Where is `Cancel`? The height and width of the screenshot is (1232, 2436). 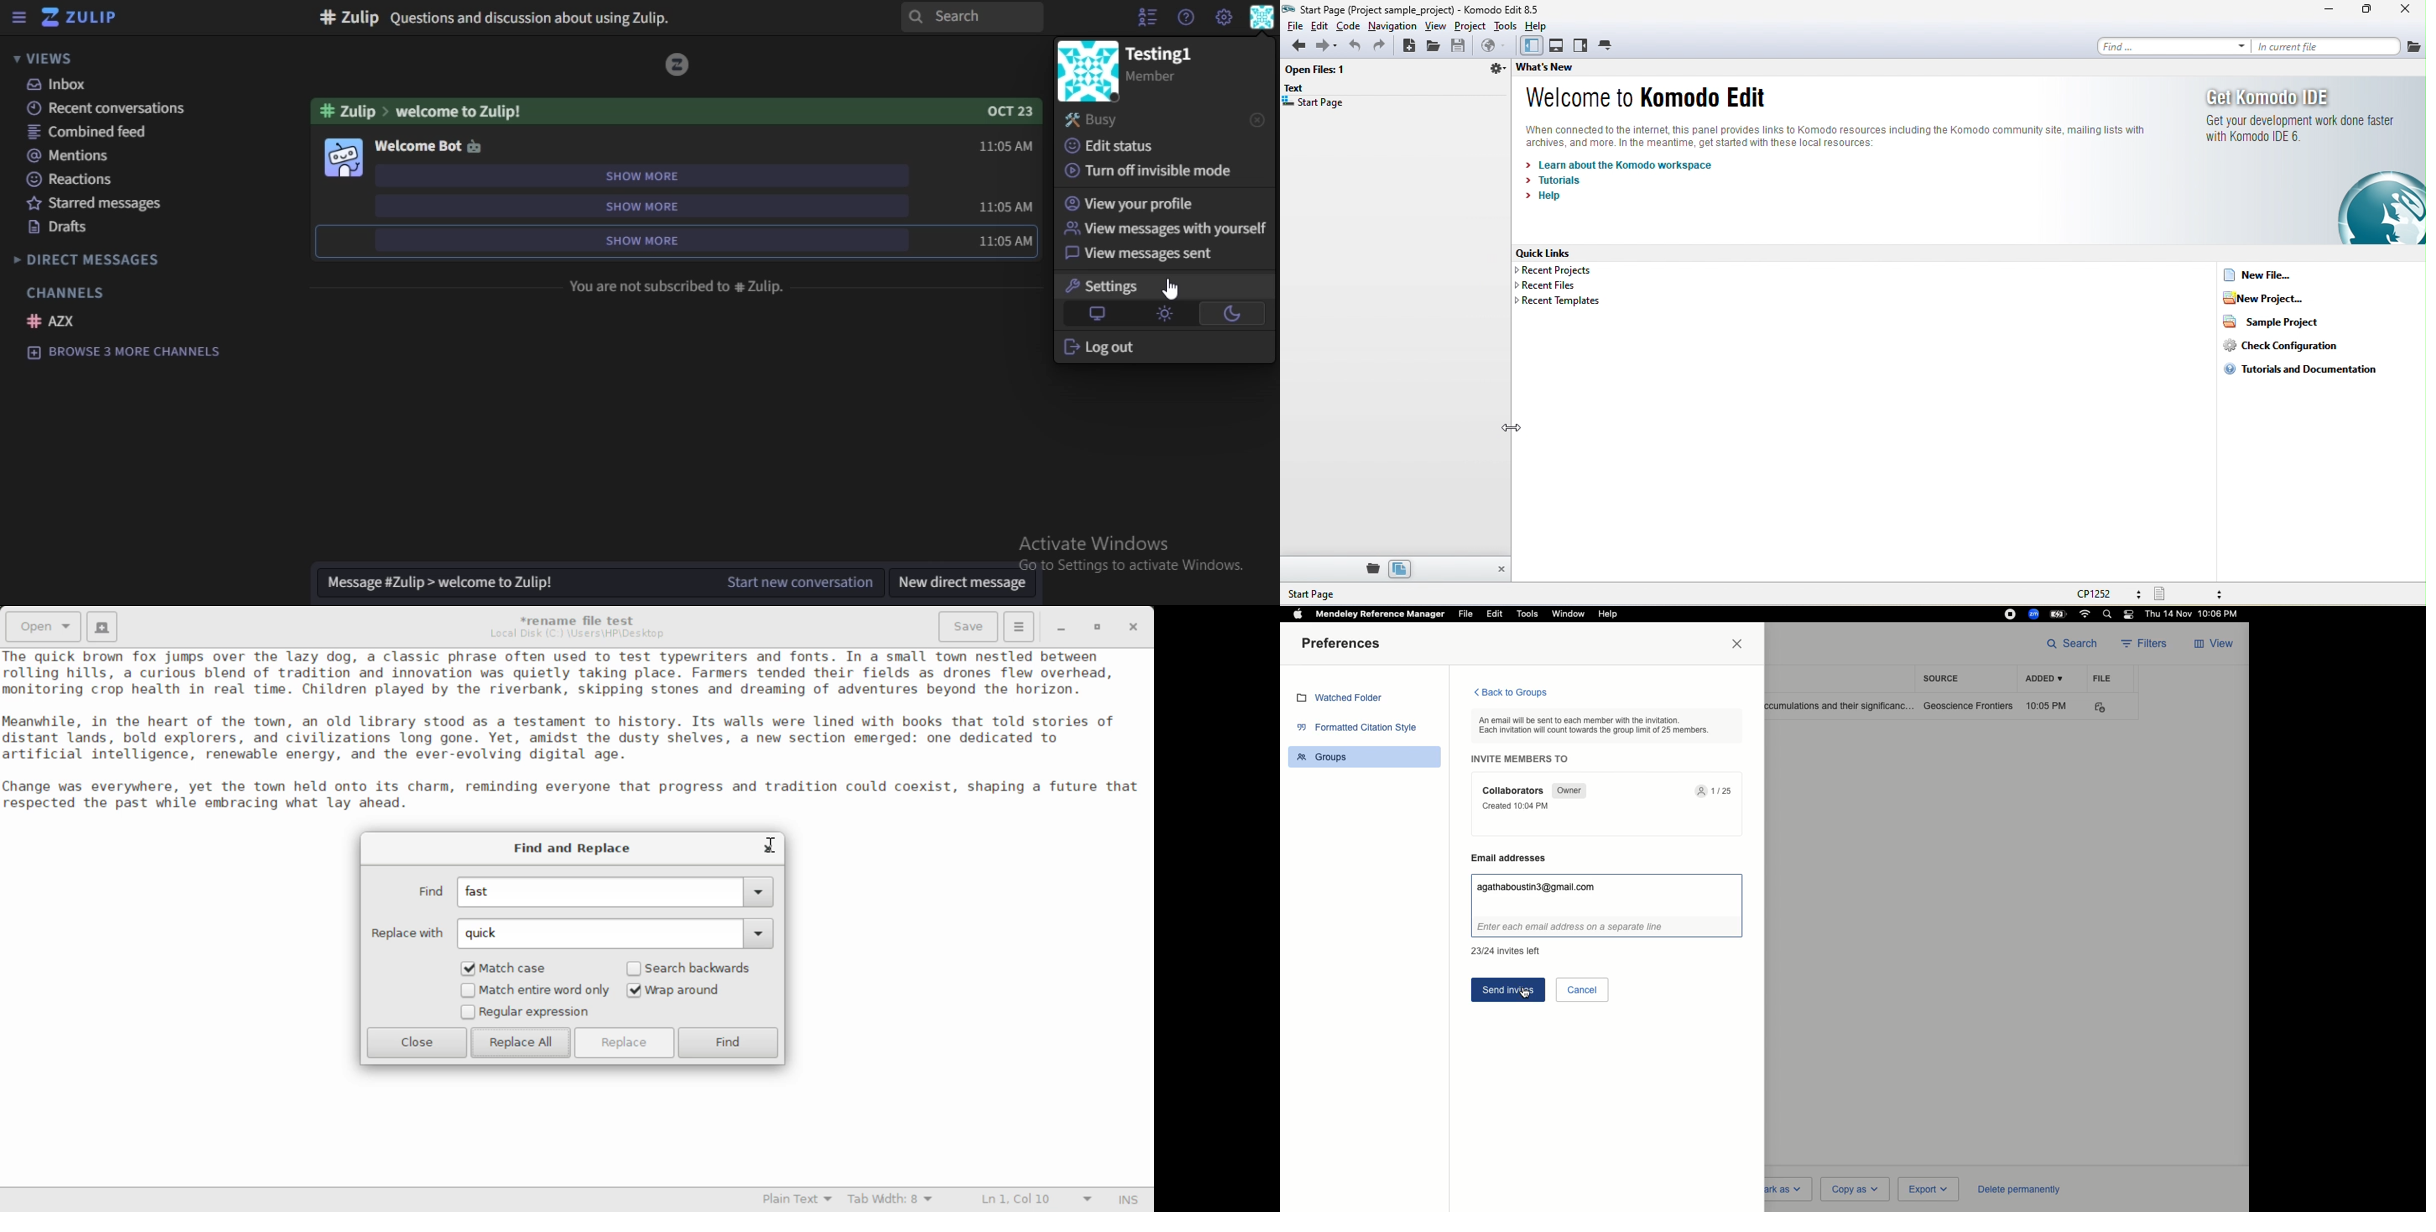 Cancel is located at coordinates (1582, 989).